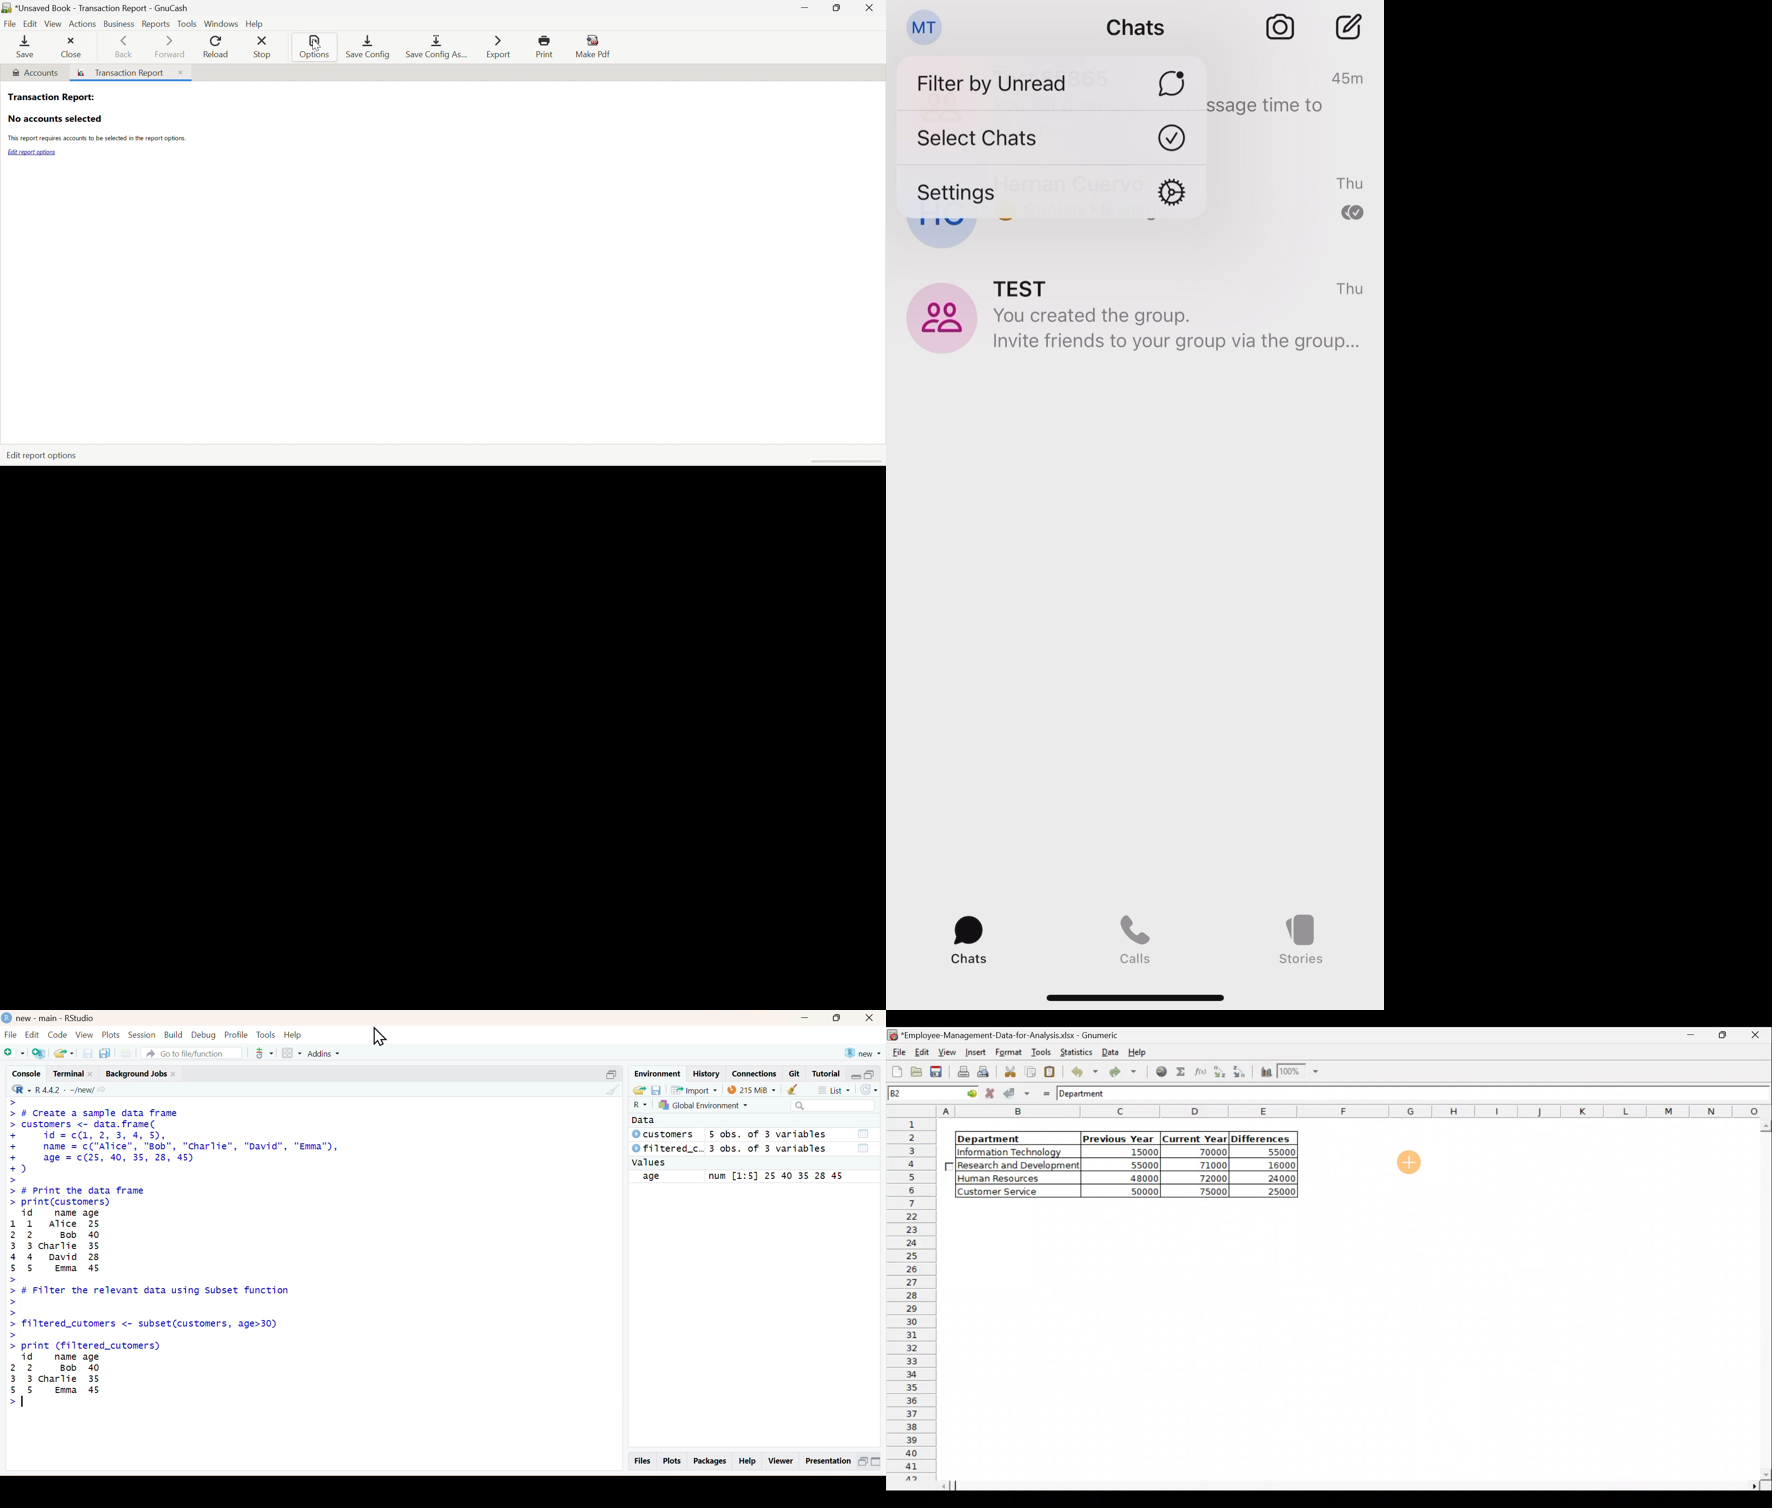  I want to click on Edit, so click(34, 1034).